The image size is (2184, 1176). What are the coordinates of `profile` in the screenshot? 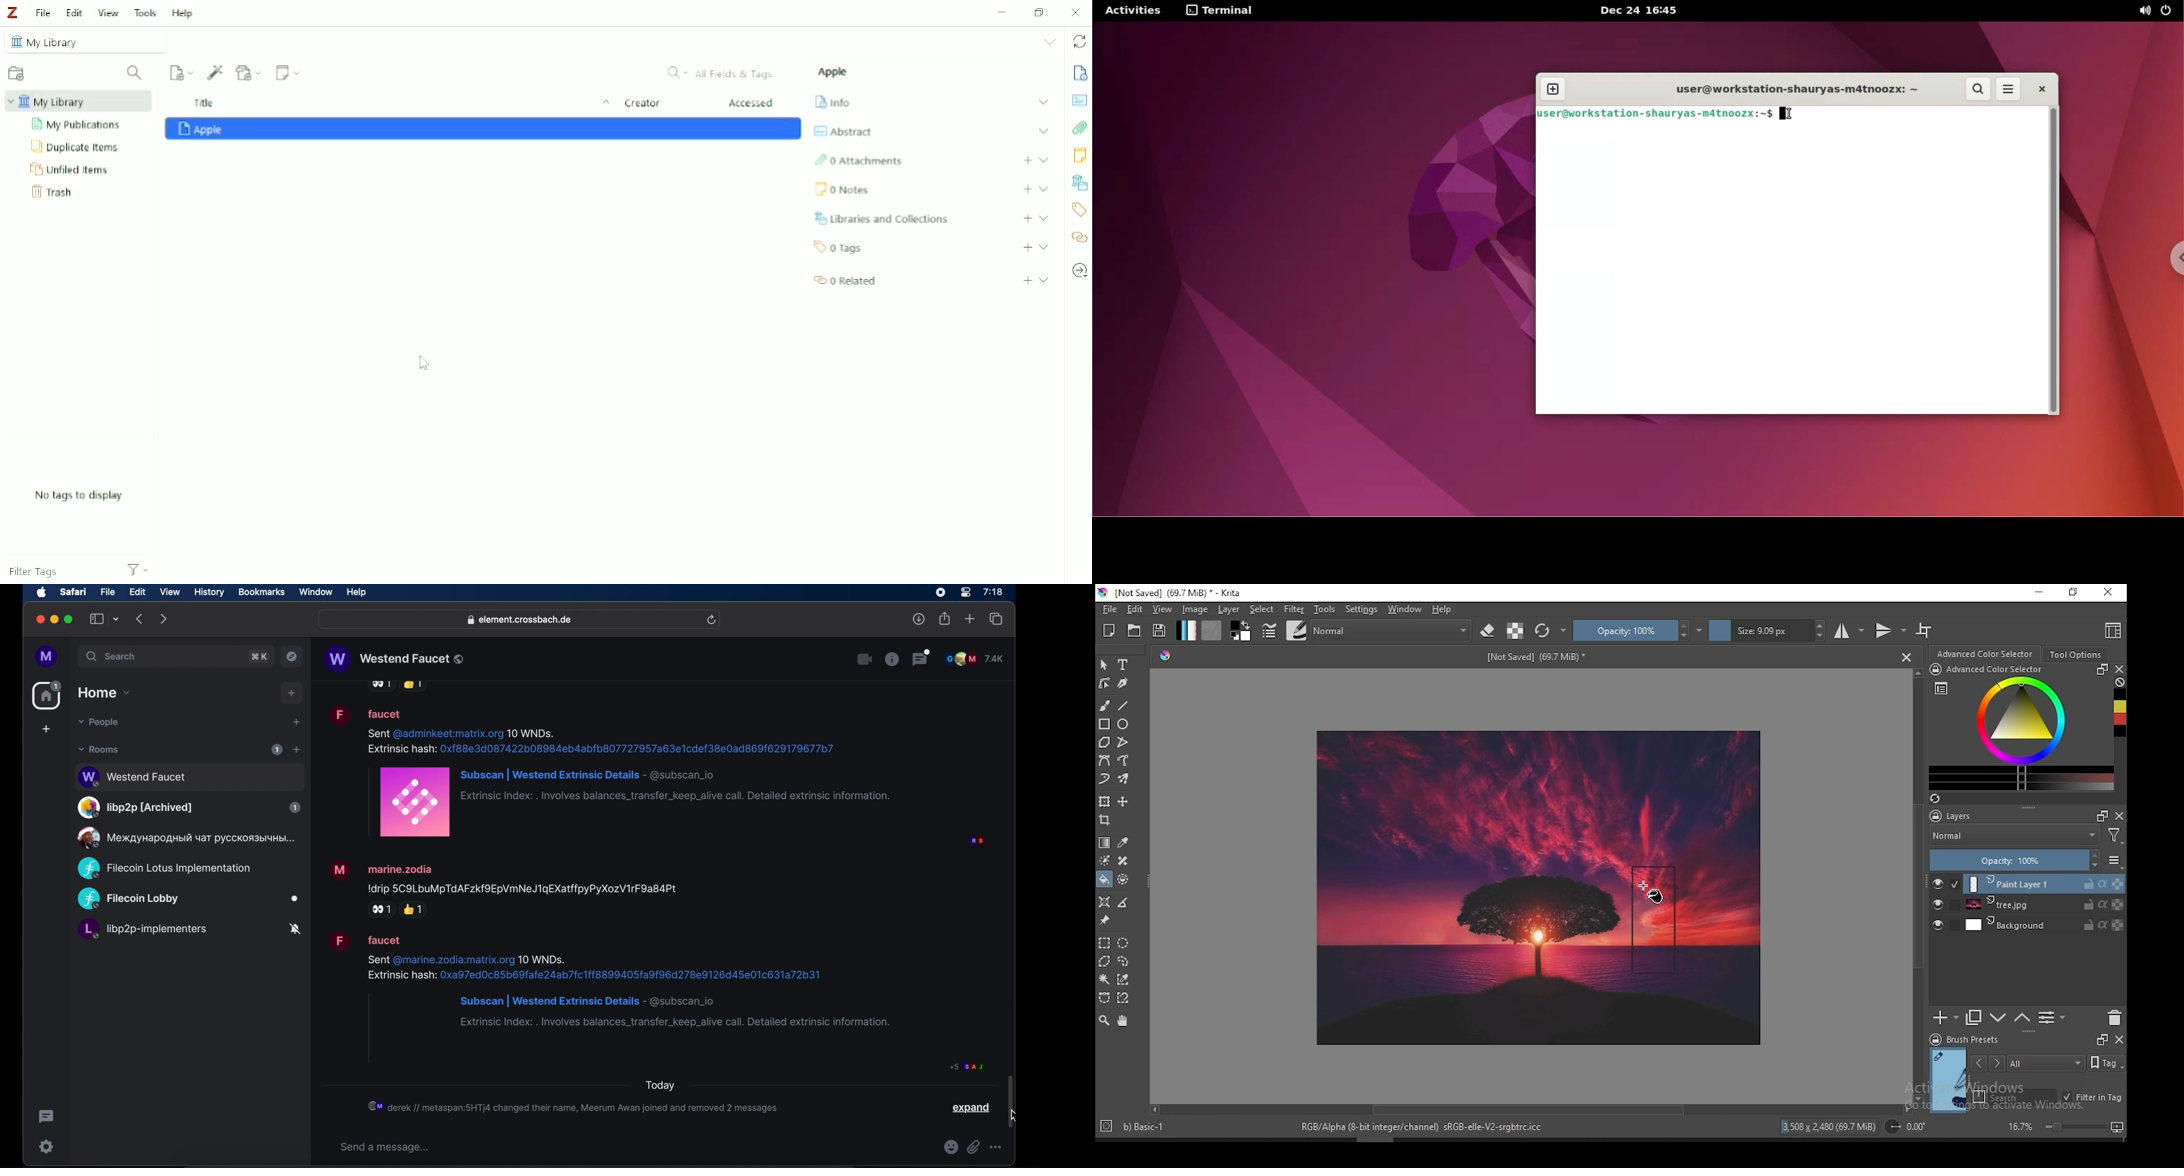 It's located at (47, 657).